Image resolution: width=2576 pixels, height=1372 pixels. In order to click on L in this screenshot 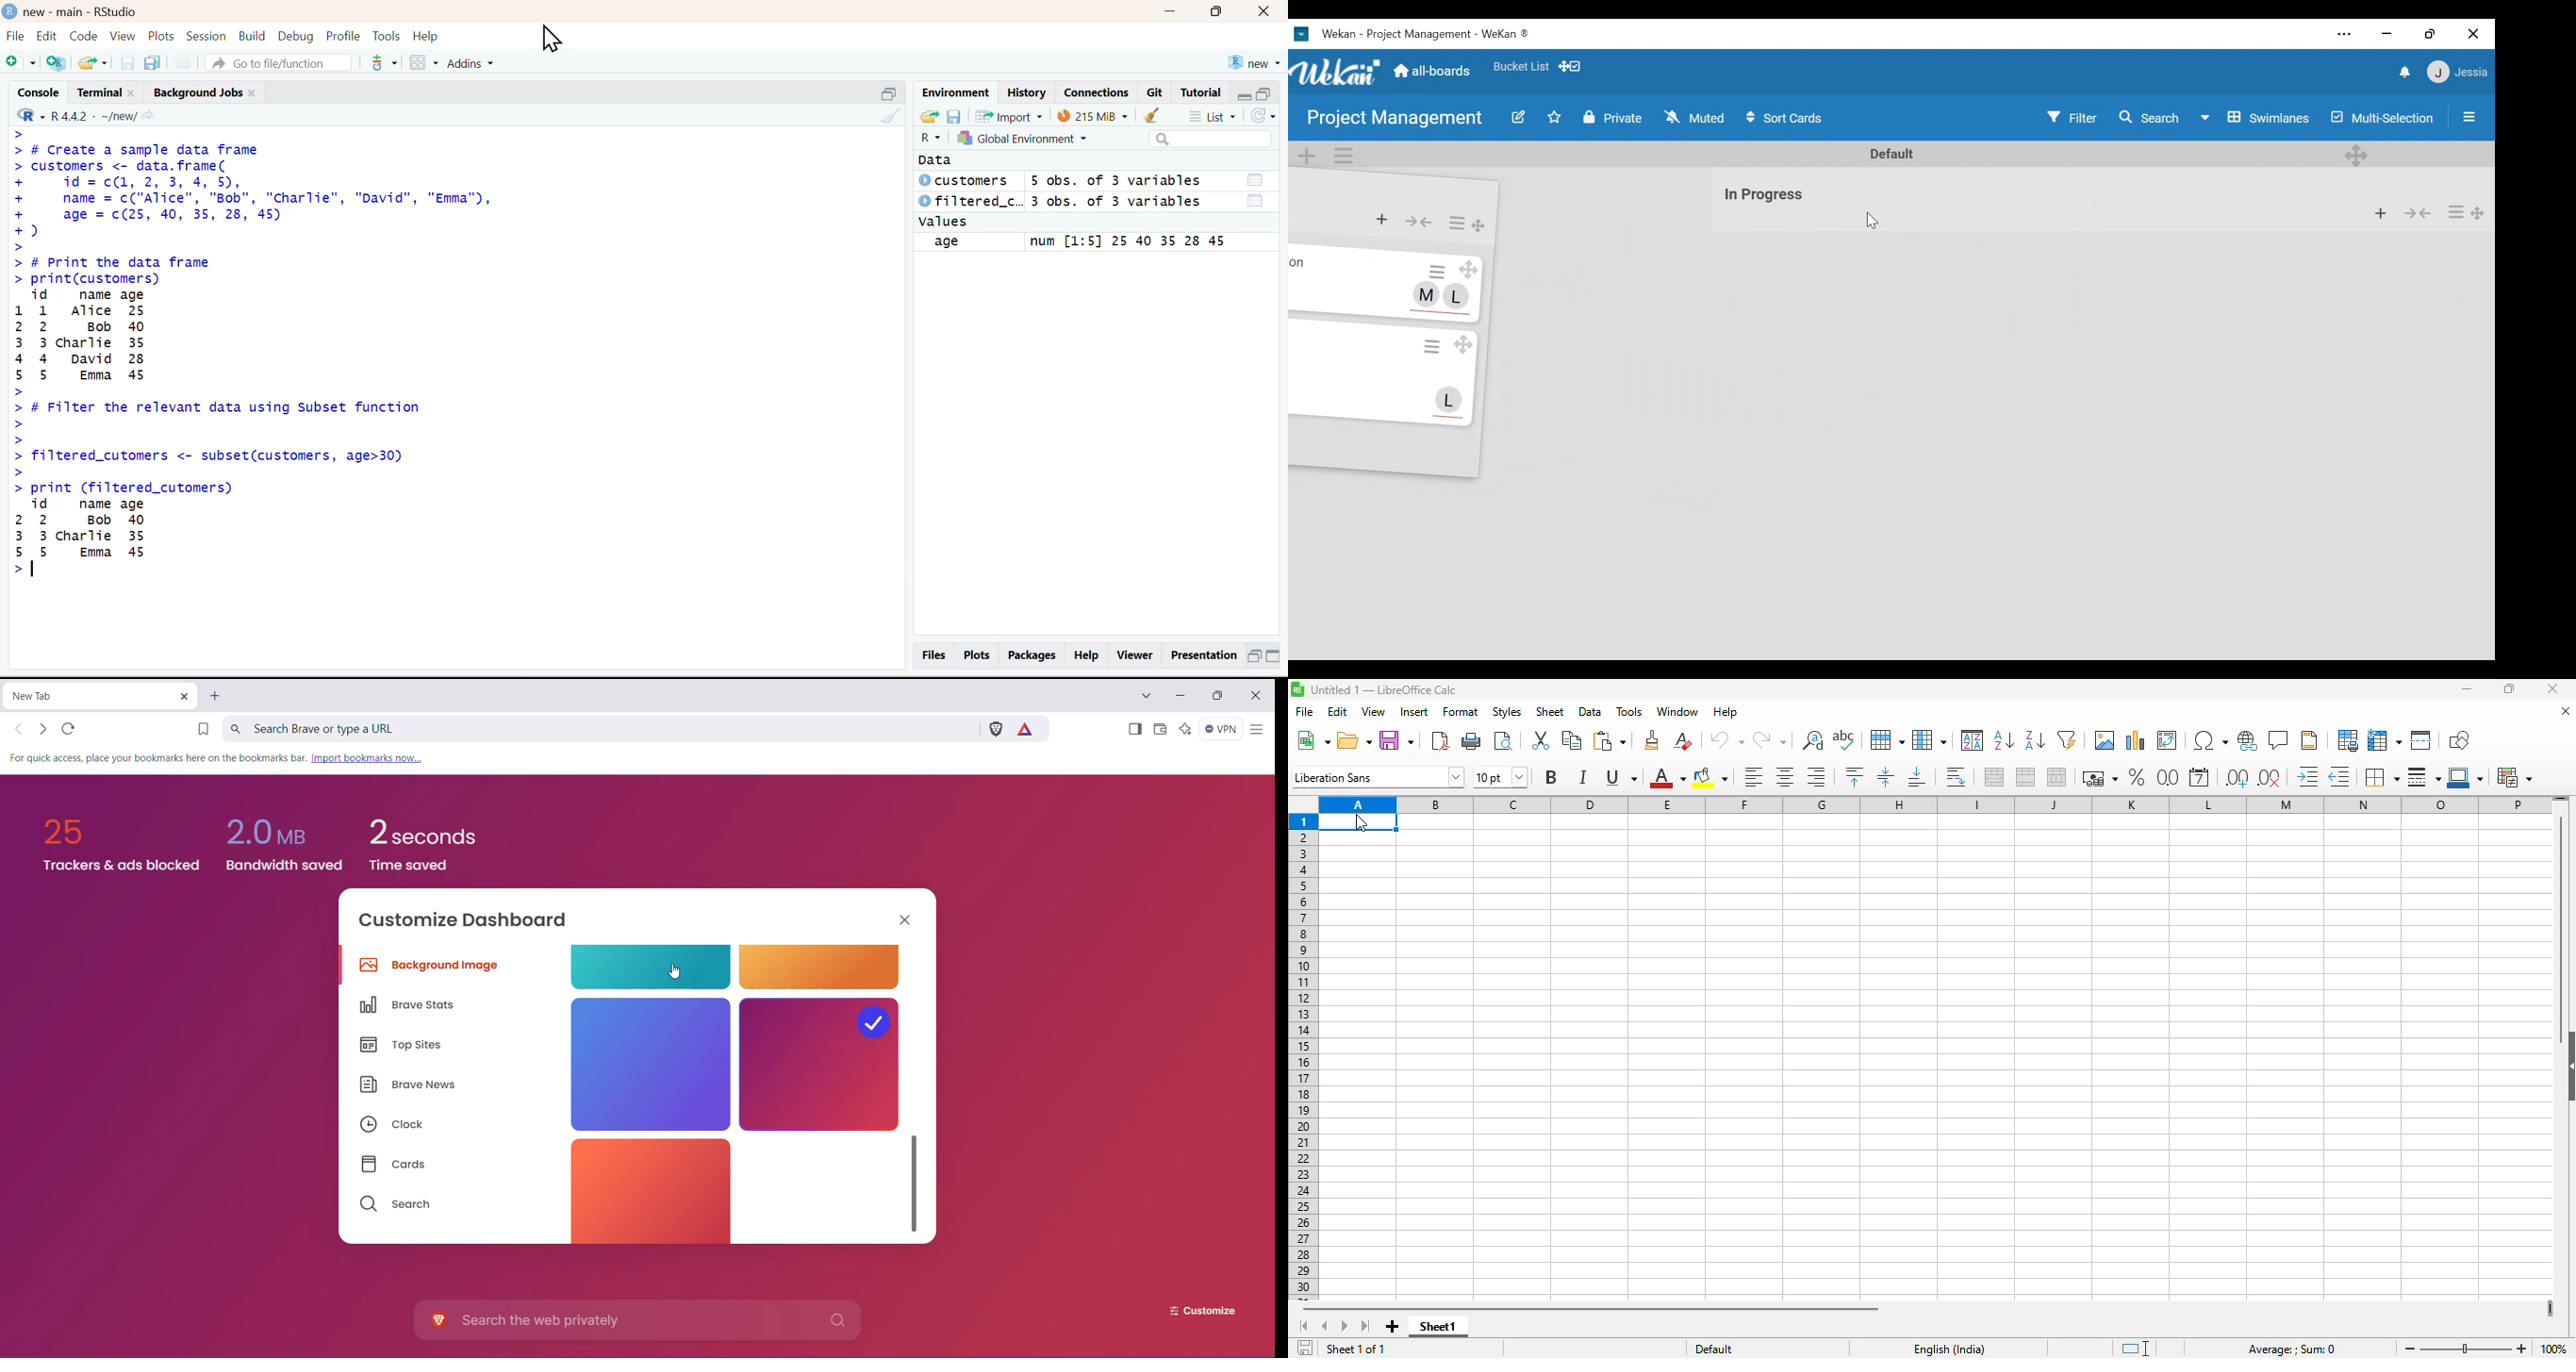, I will do `click(1457, 296)`.